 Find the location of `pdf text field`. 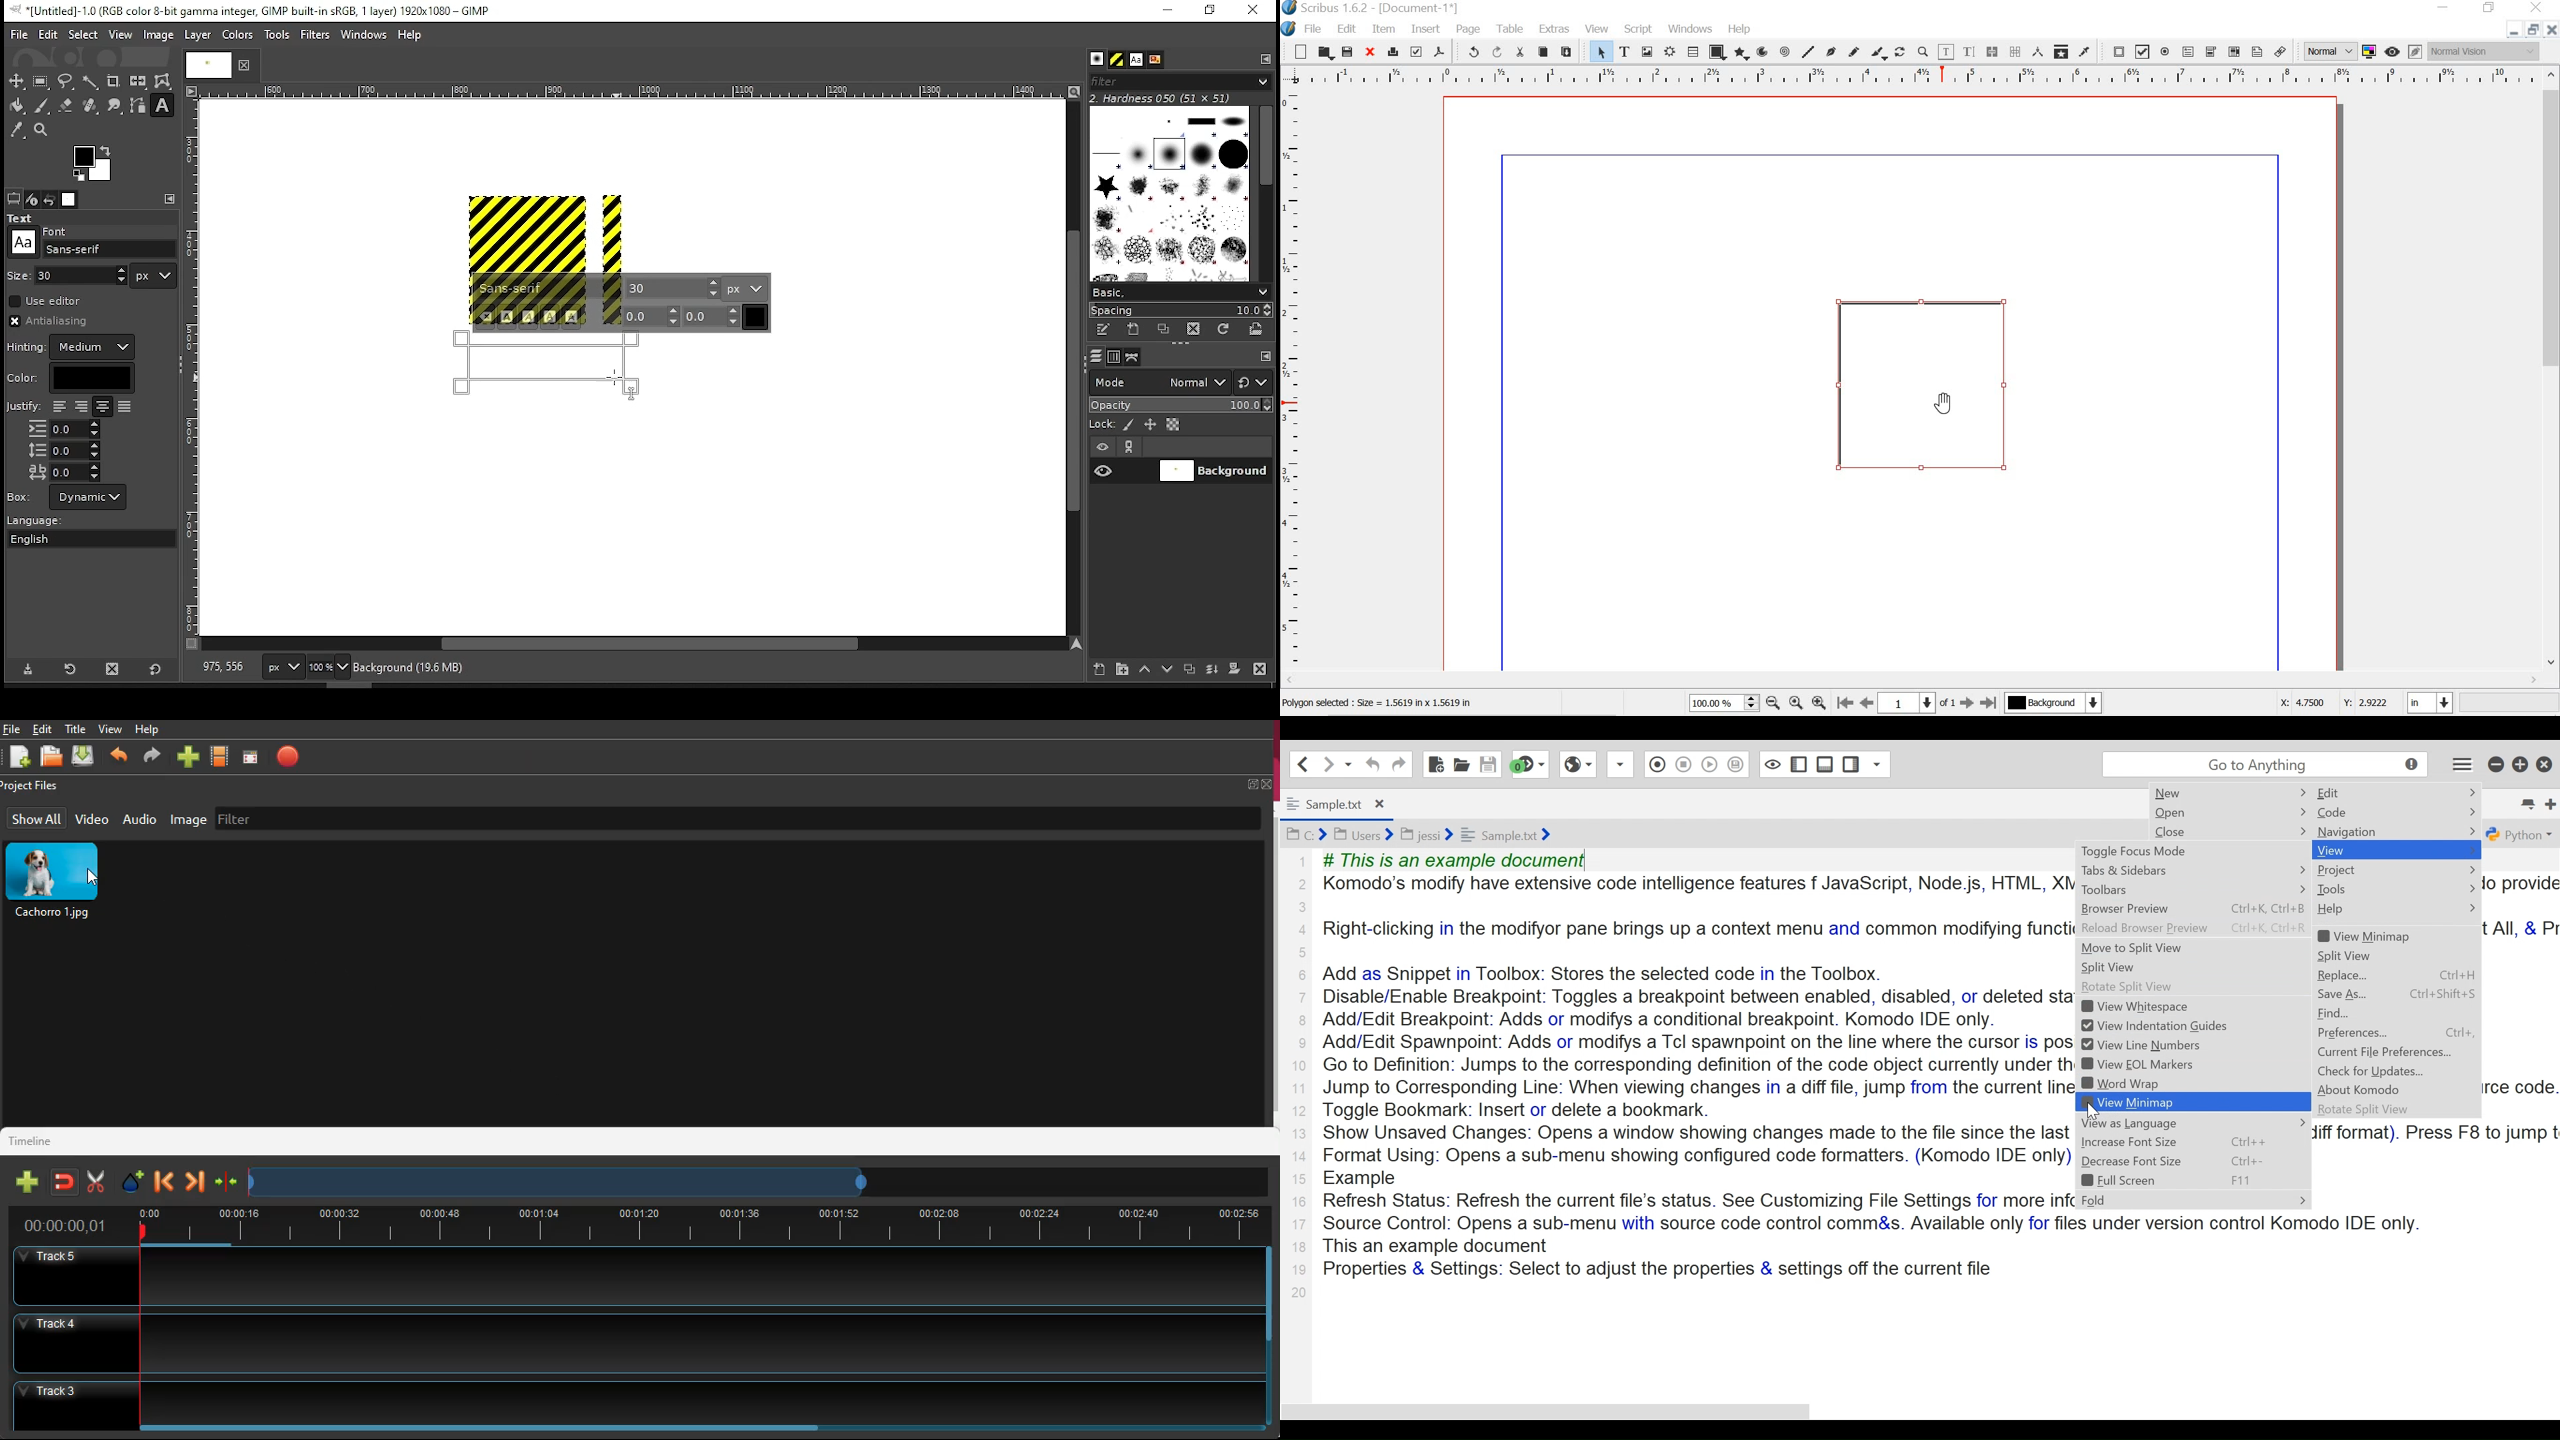

pdf text field is located at coordinates (2191, 52).